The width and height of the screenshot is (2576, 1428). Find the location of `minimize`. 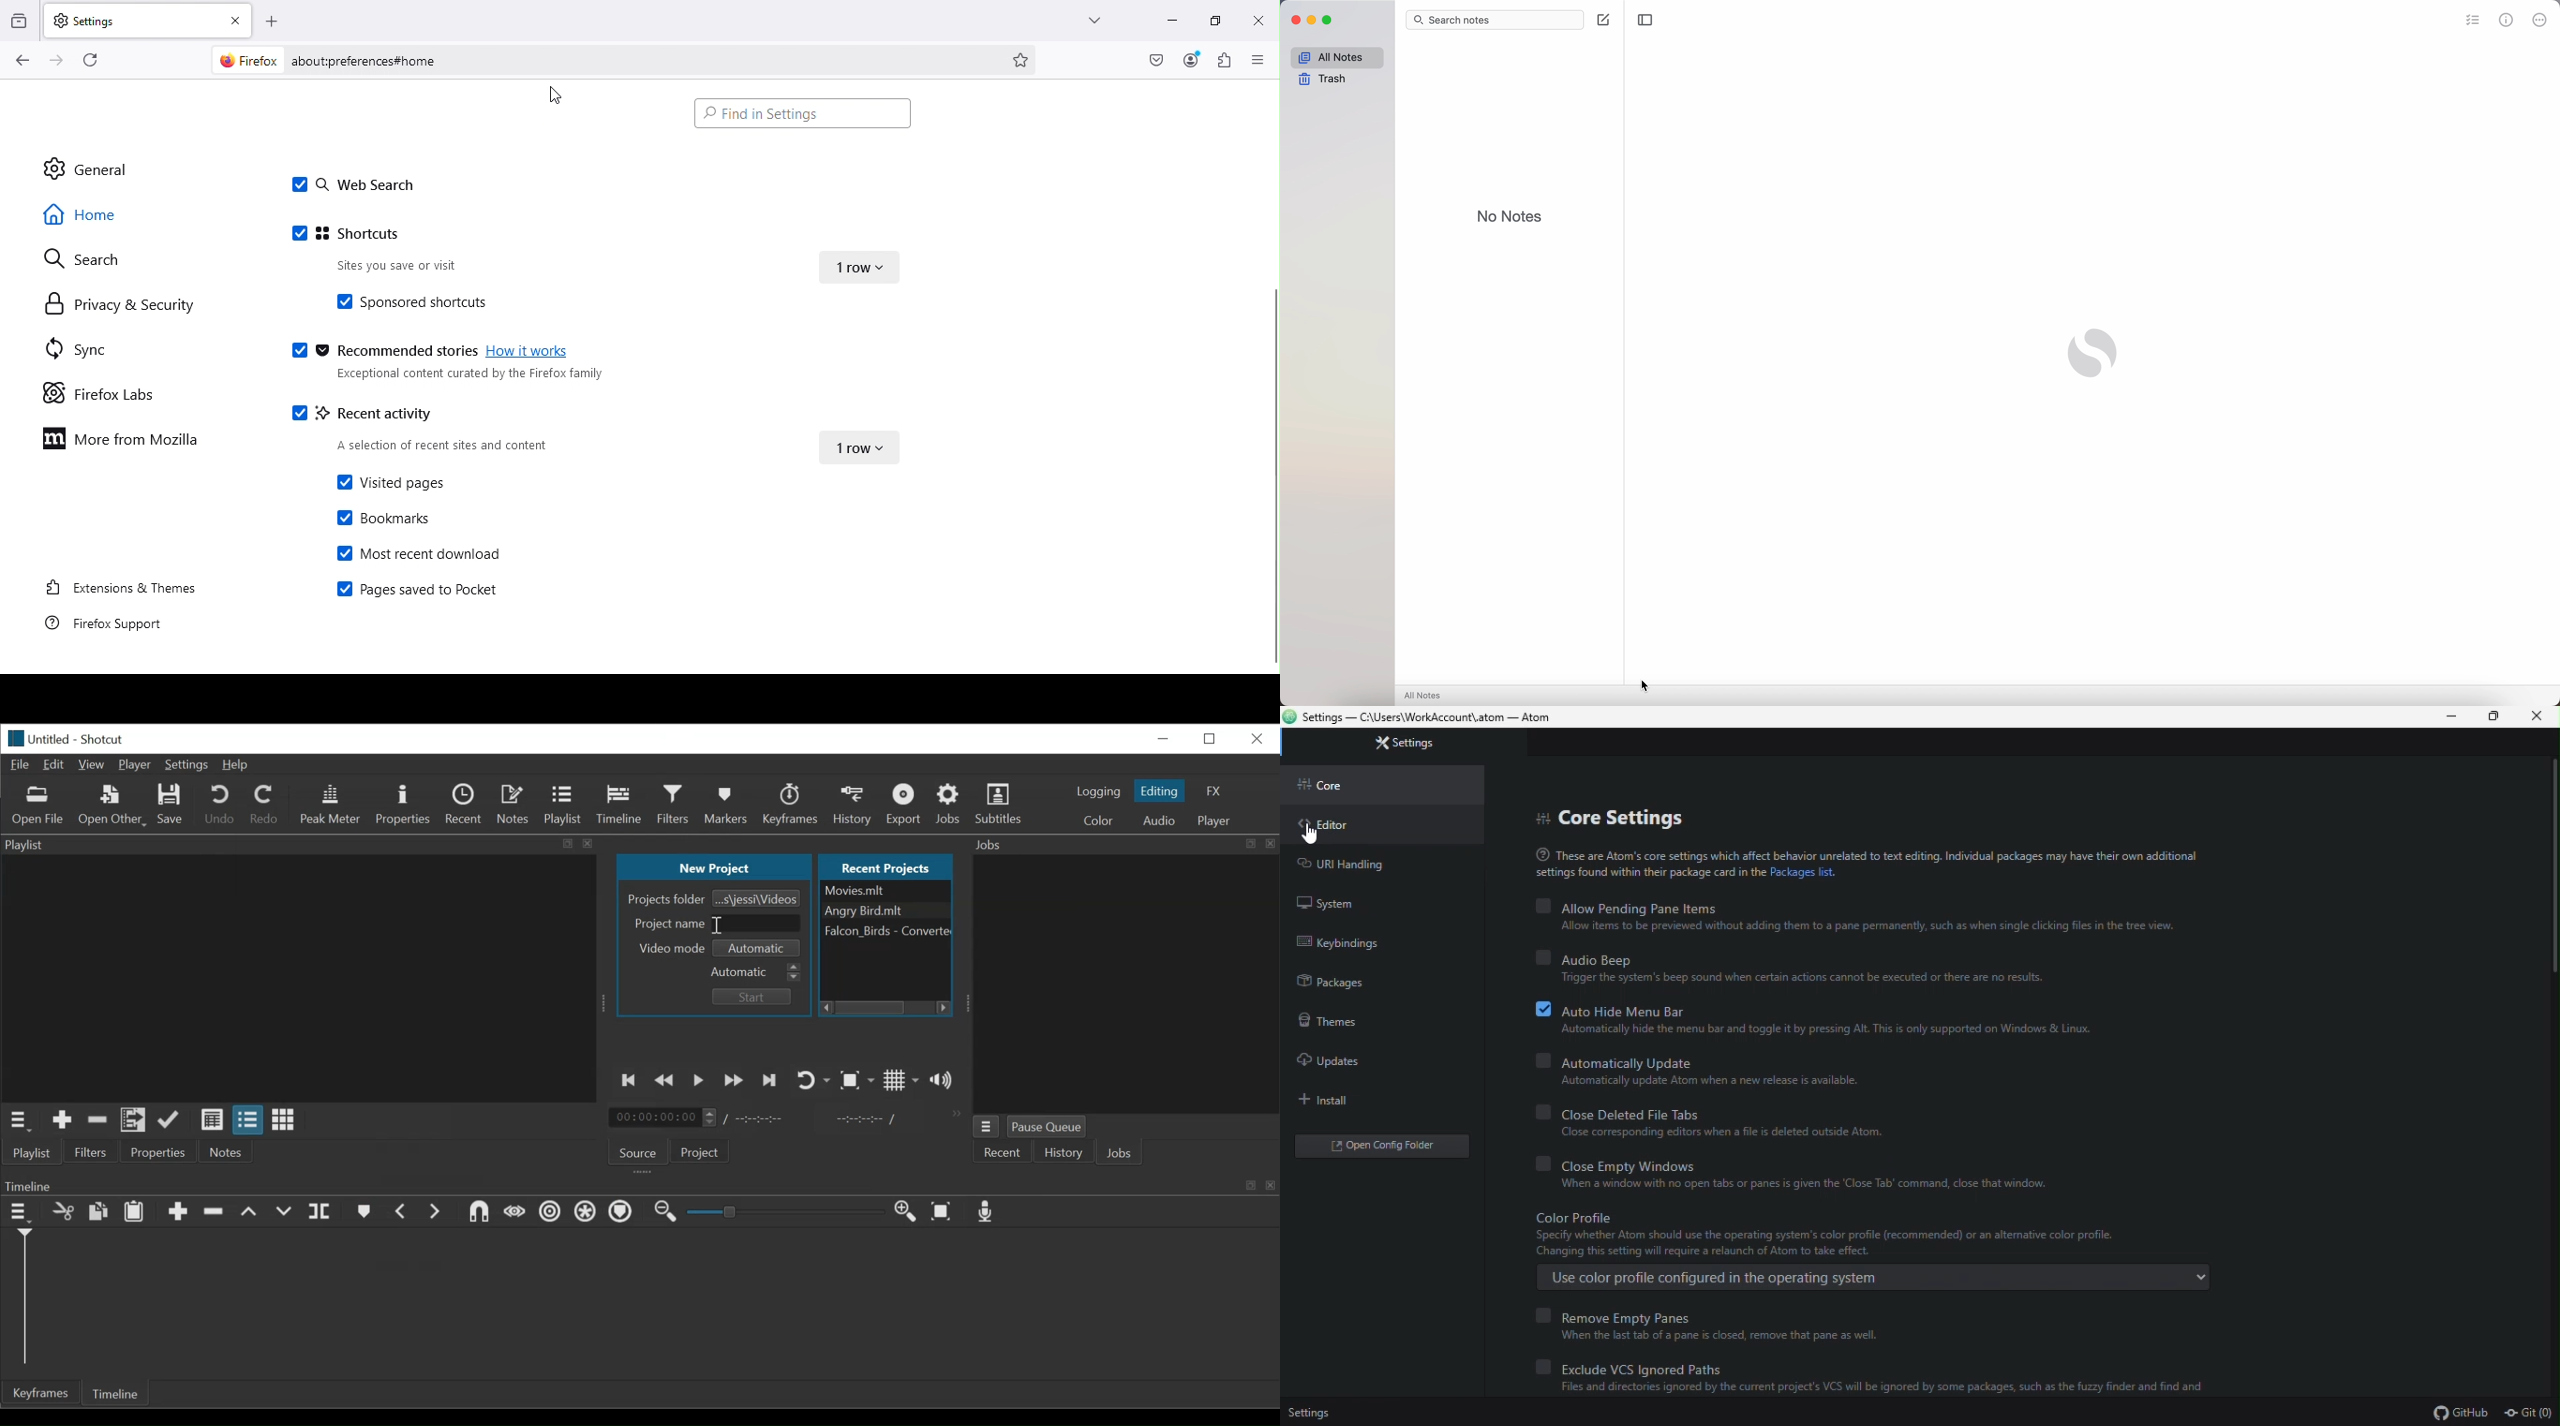

minimize is located at coordinates (1162, 739).